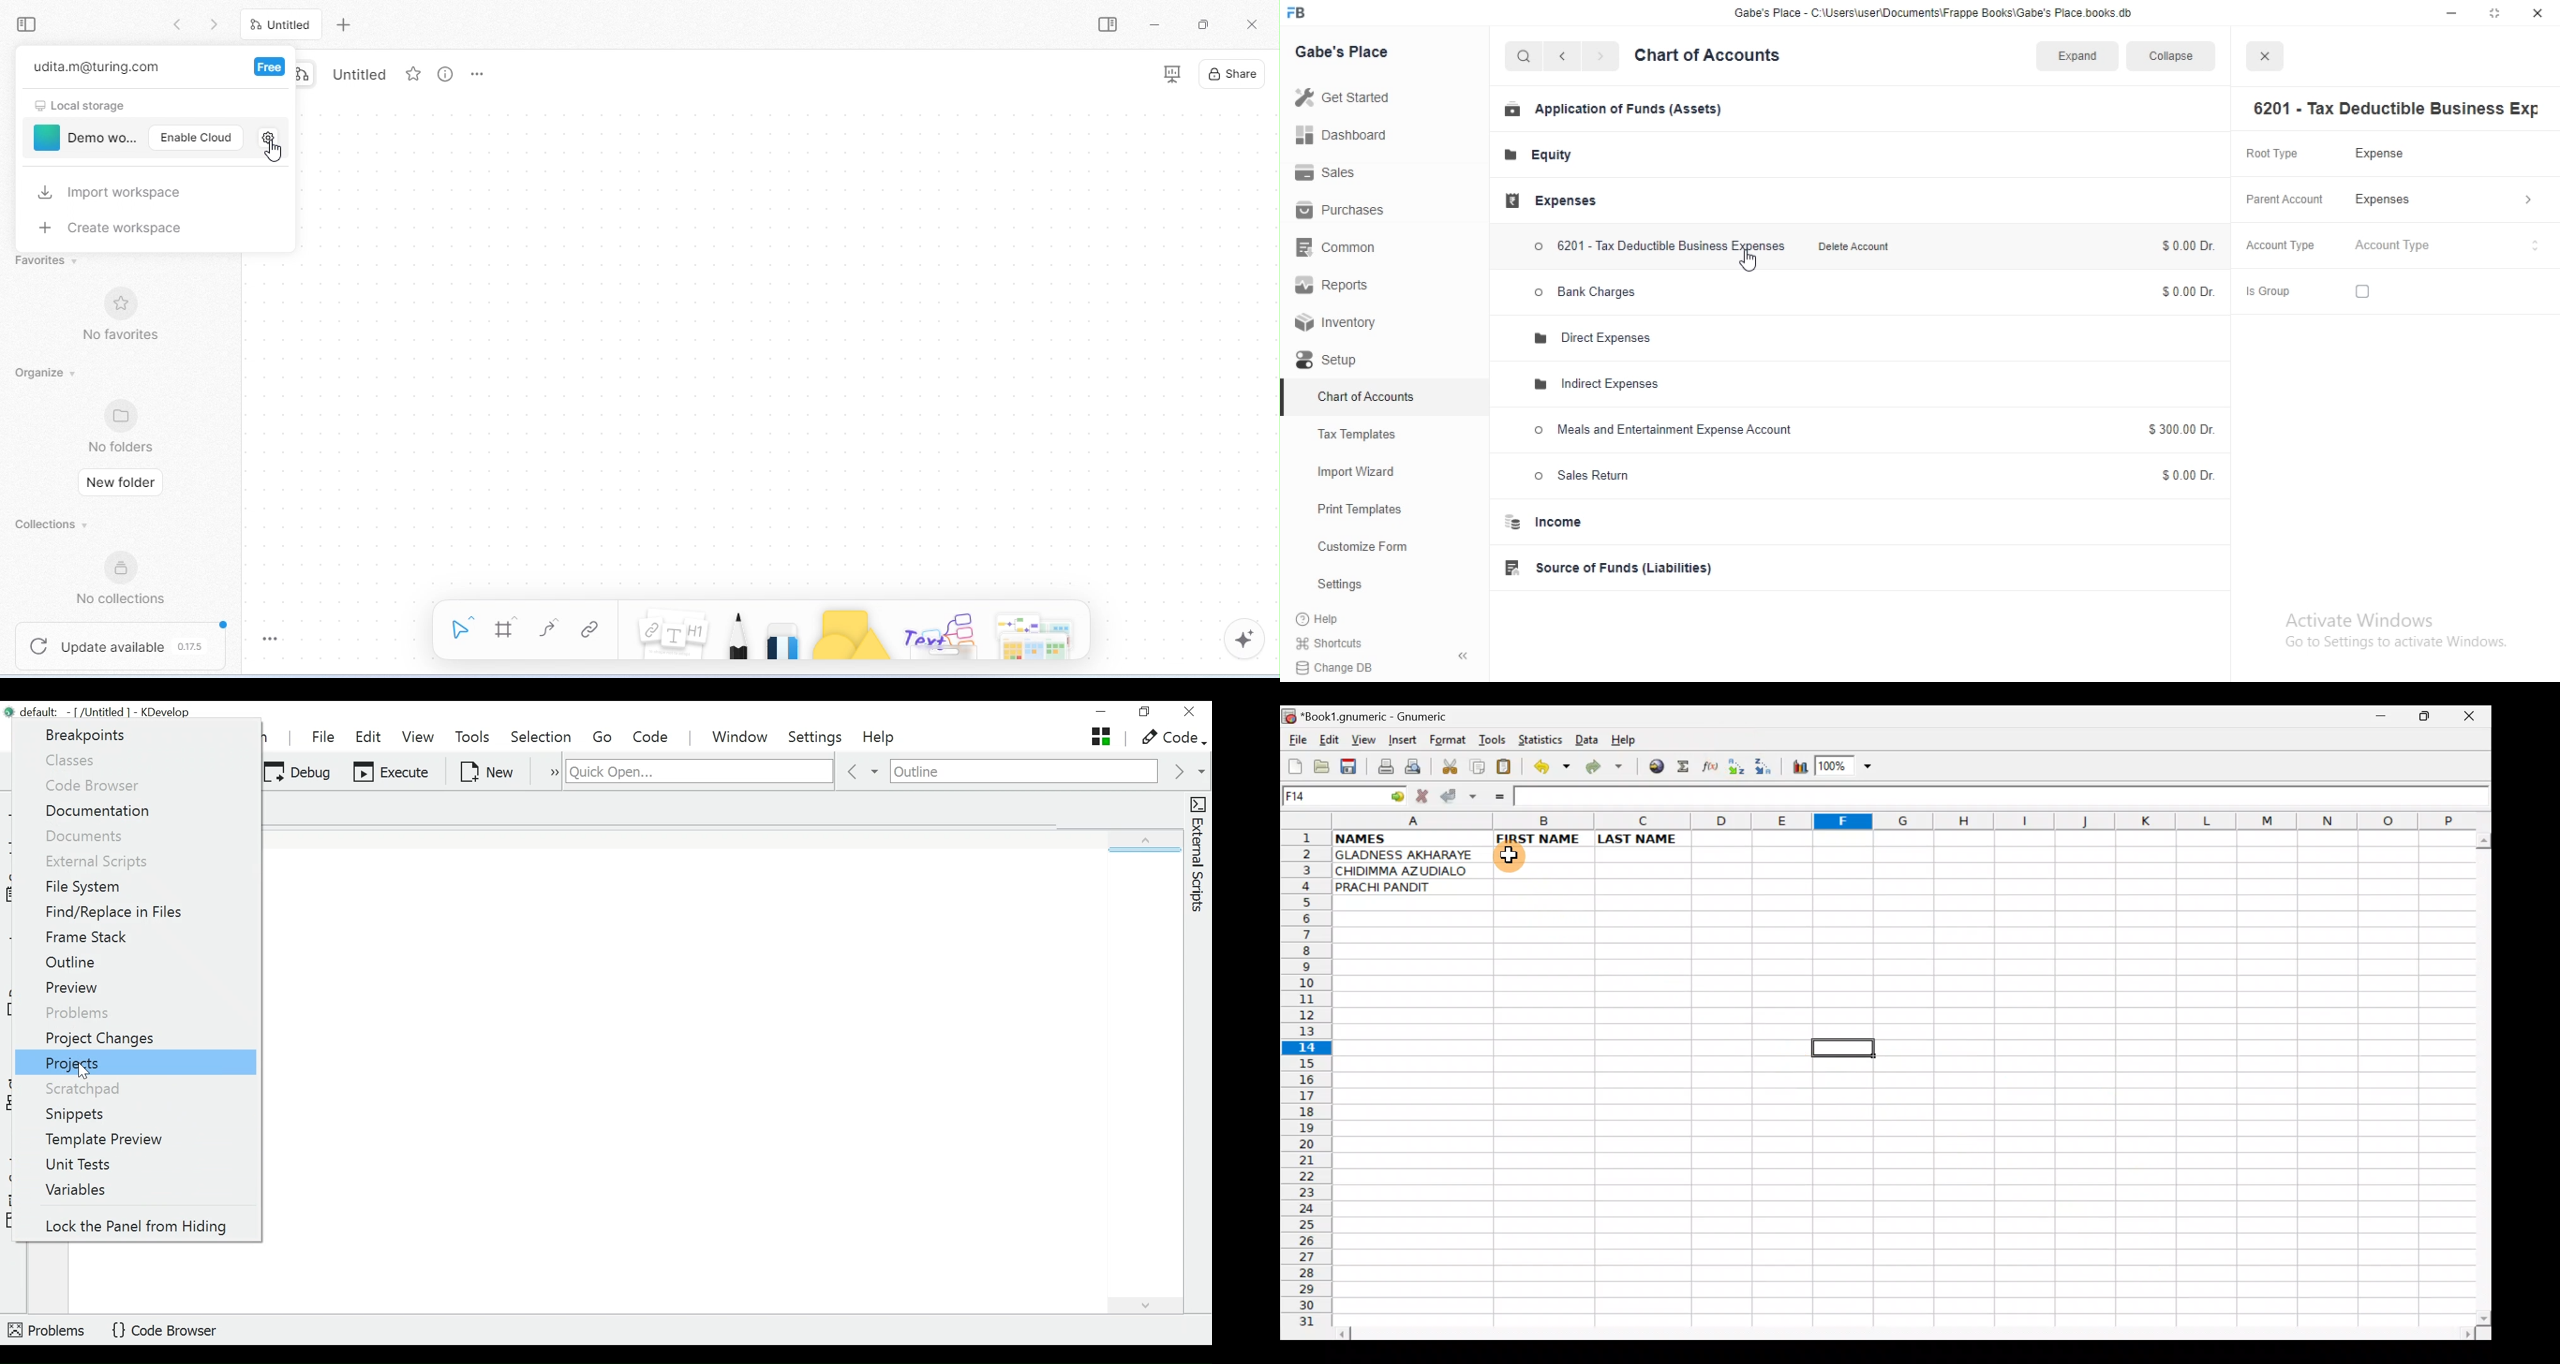 The width and height of the screenshot is (2576, 1372). What do you see at coordinates (2183, 431) in the screenshot?
I see `$300.00 Dr.` at bounding box center [2183, 431].